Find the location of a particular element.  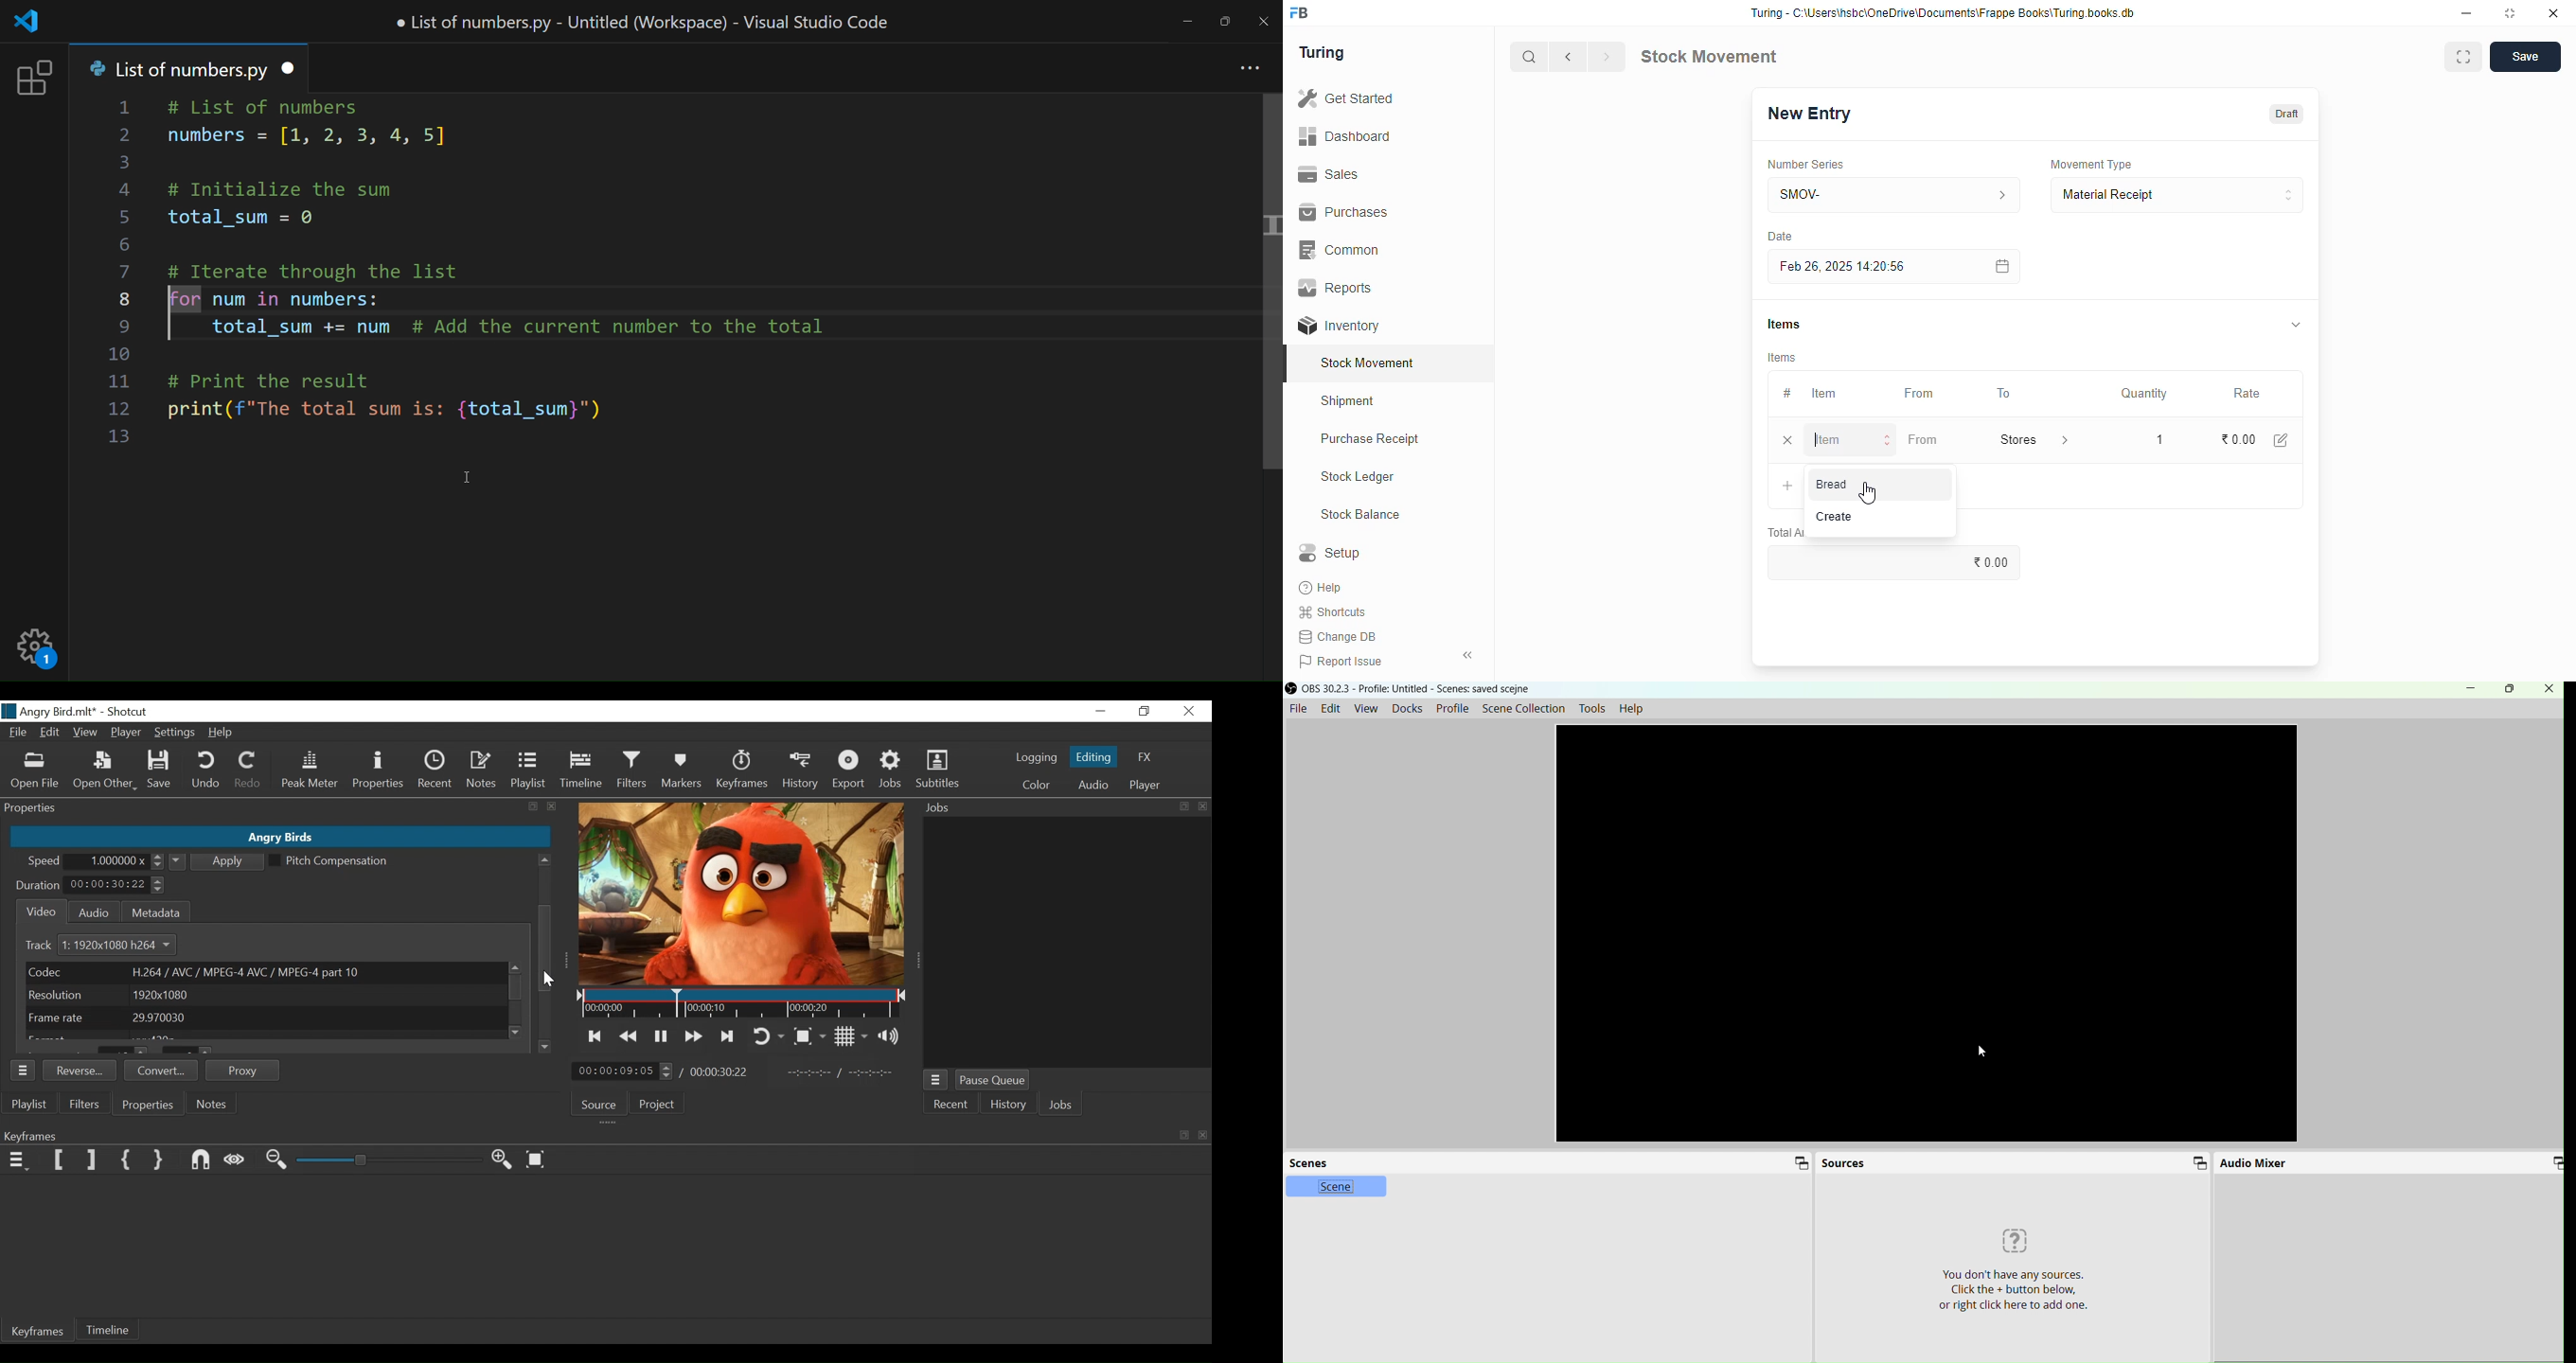

Scene Collection is located at coordinates (1521, 706).